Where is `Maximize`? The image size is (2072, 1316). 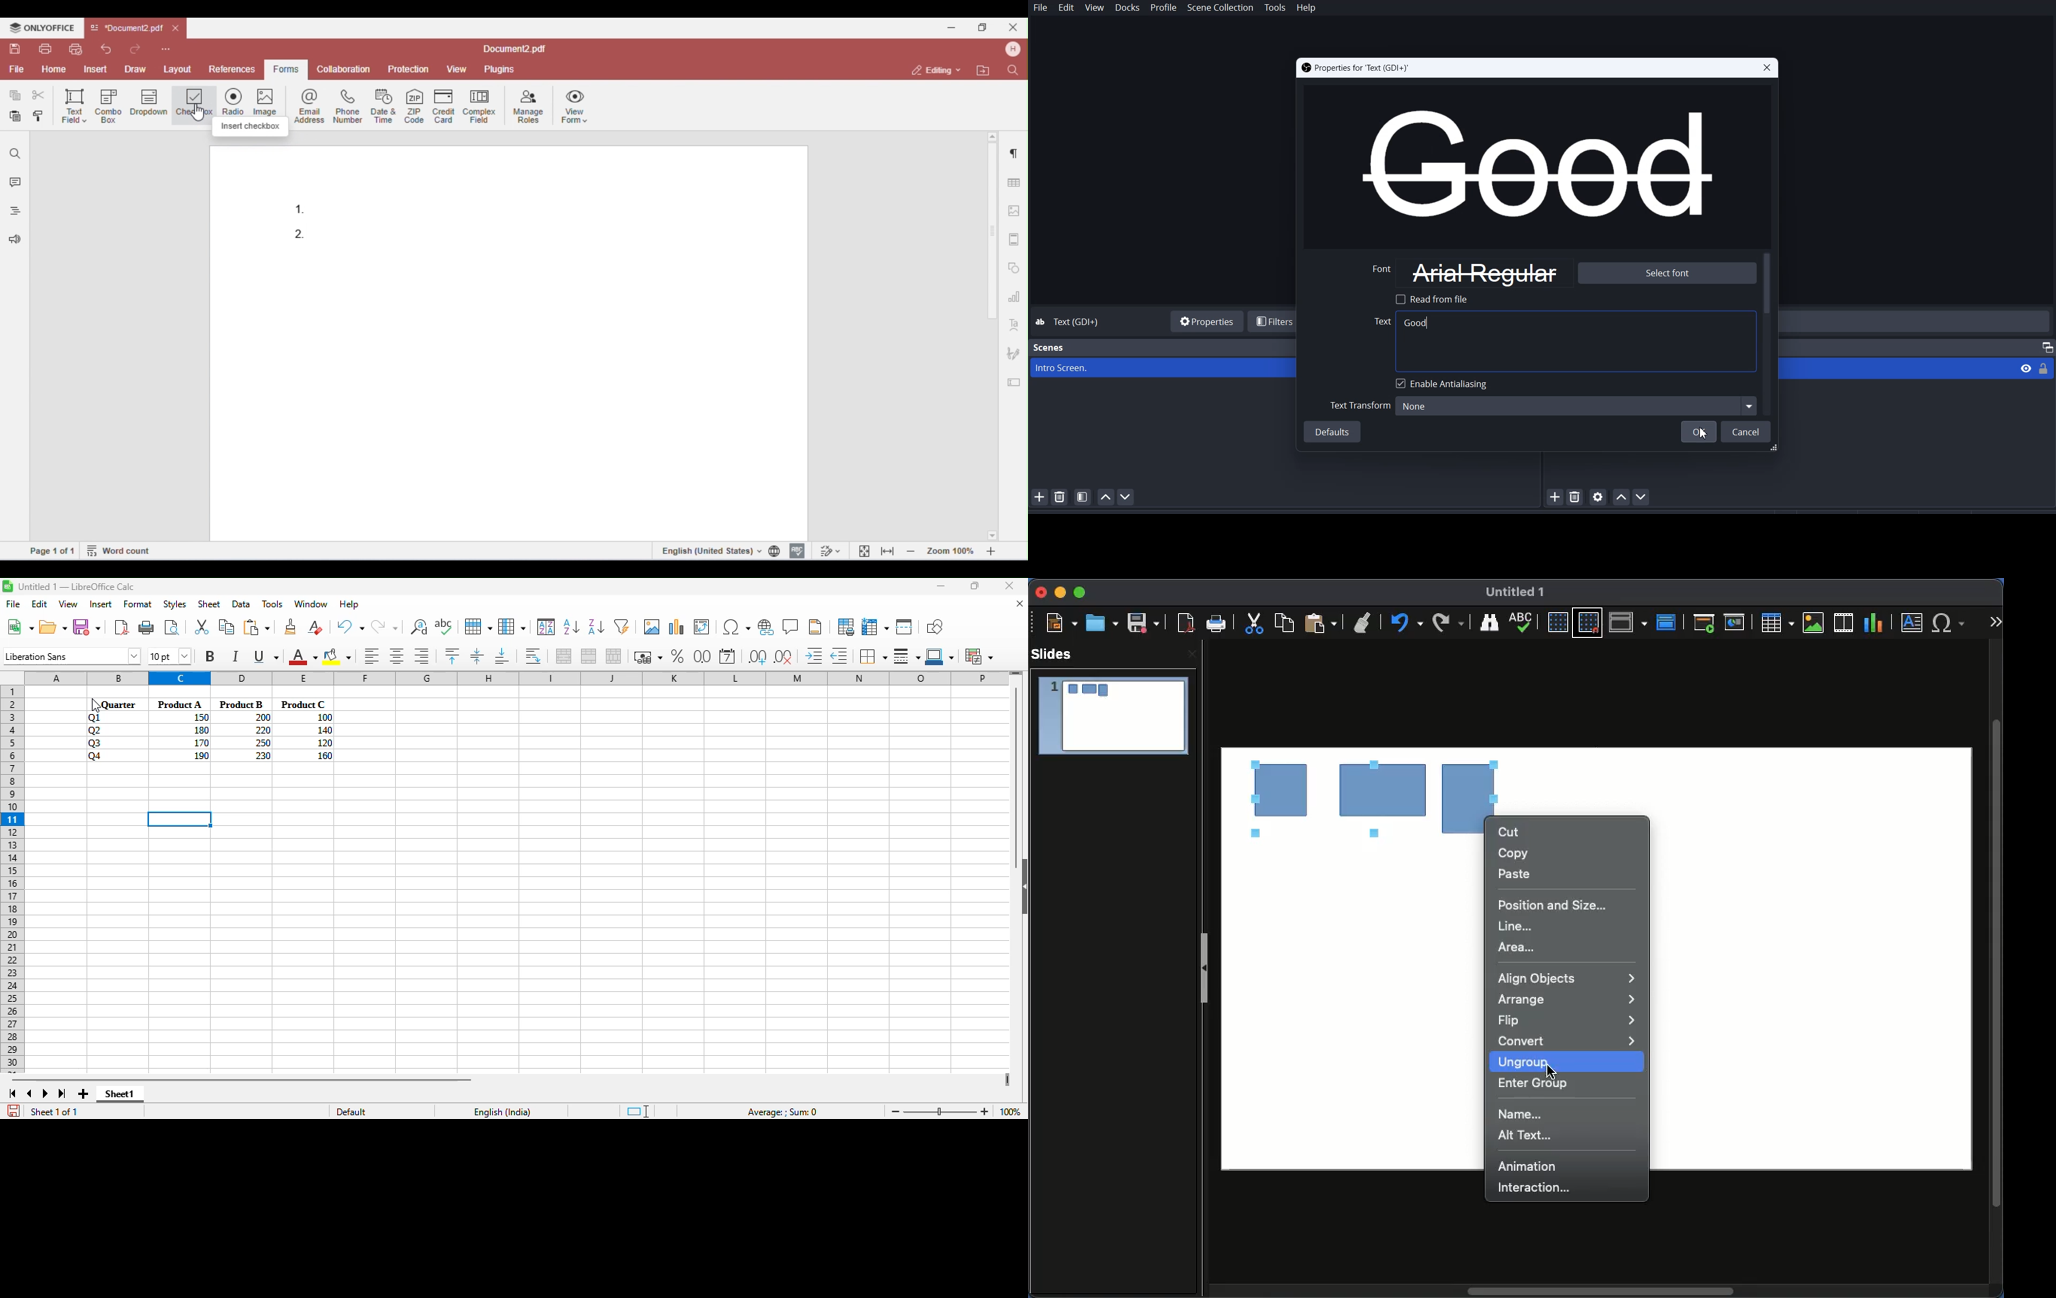
Maximize is located at coordinates (2043, 345).